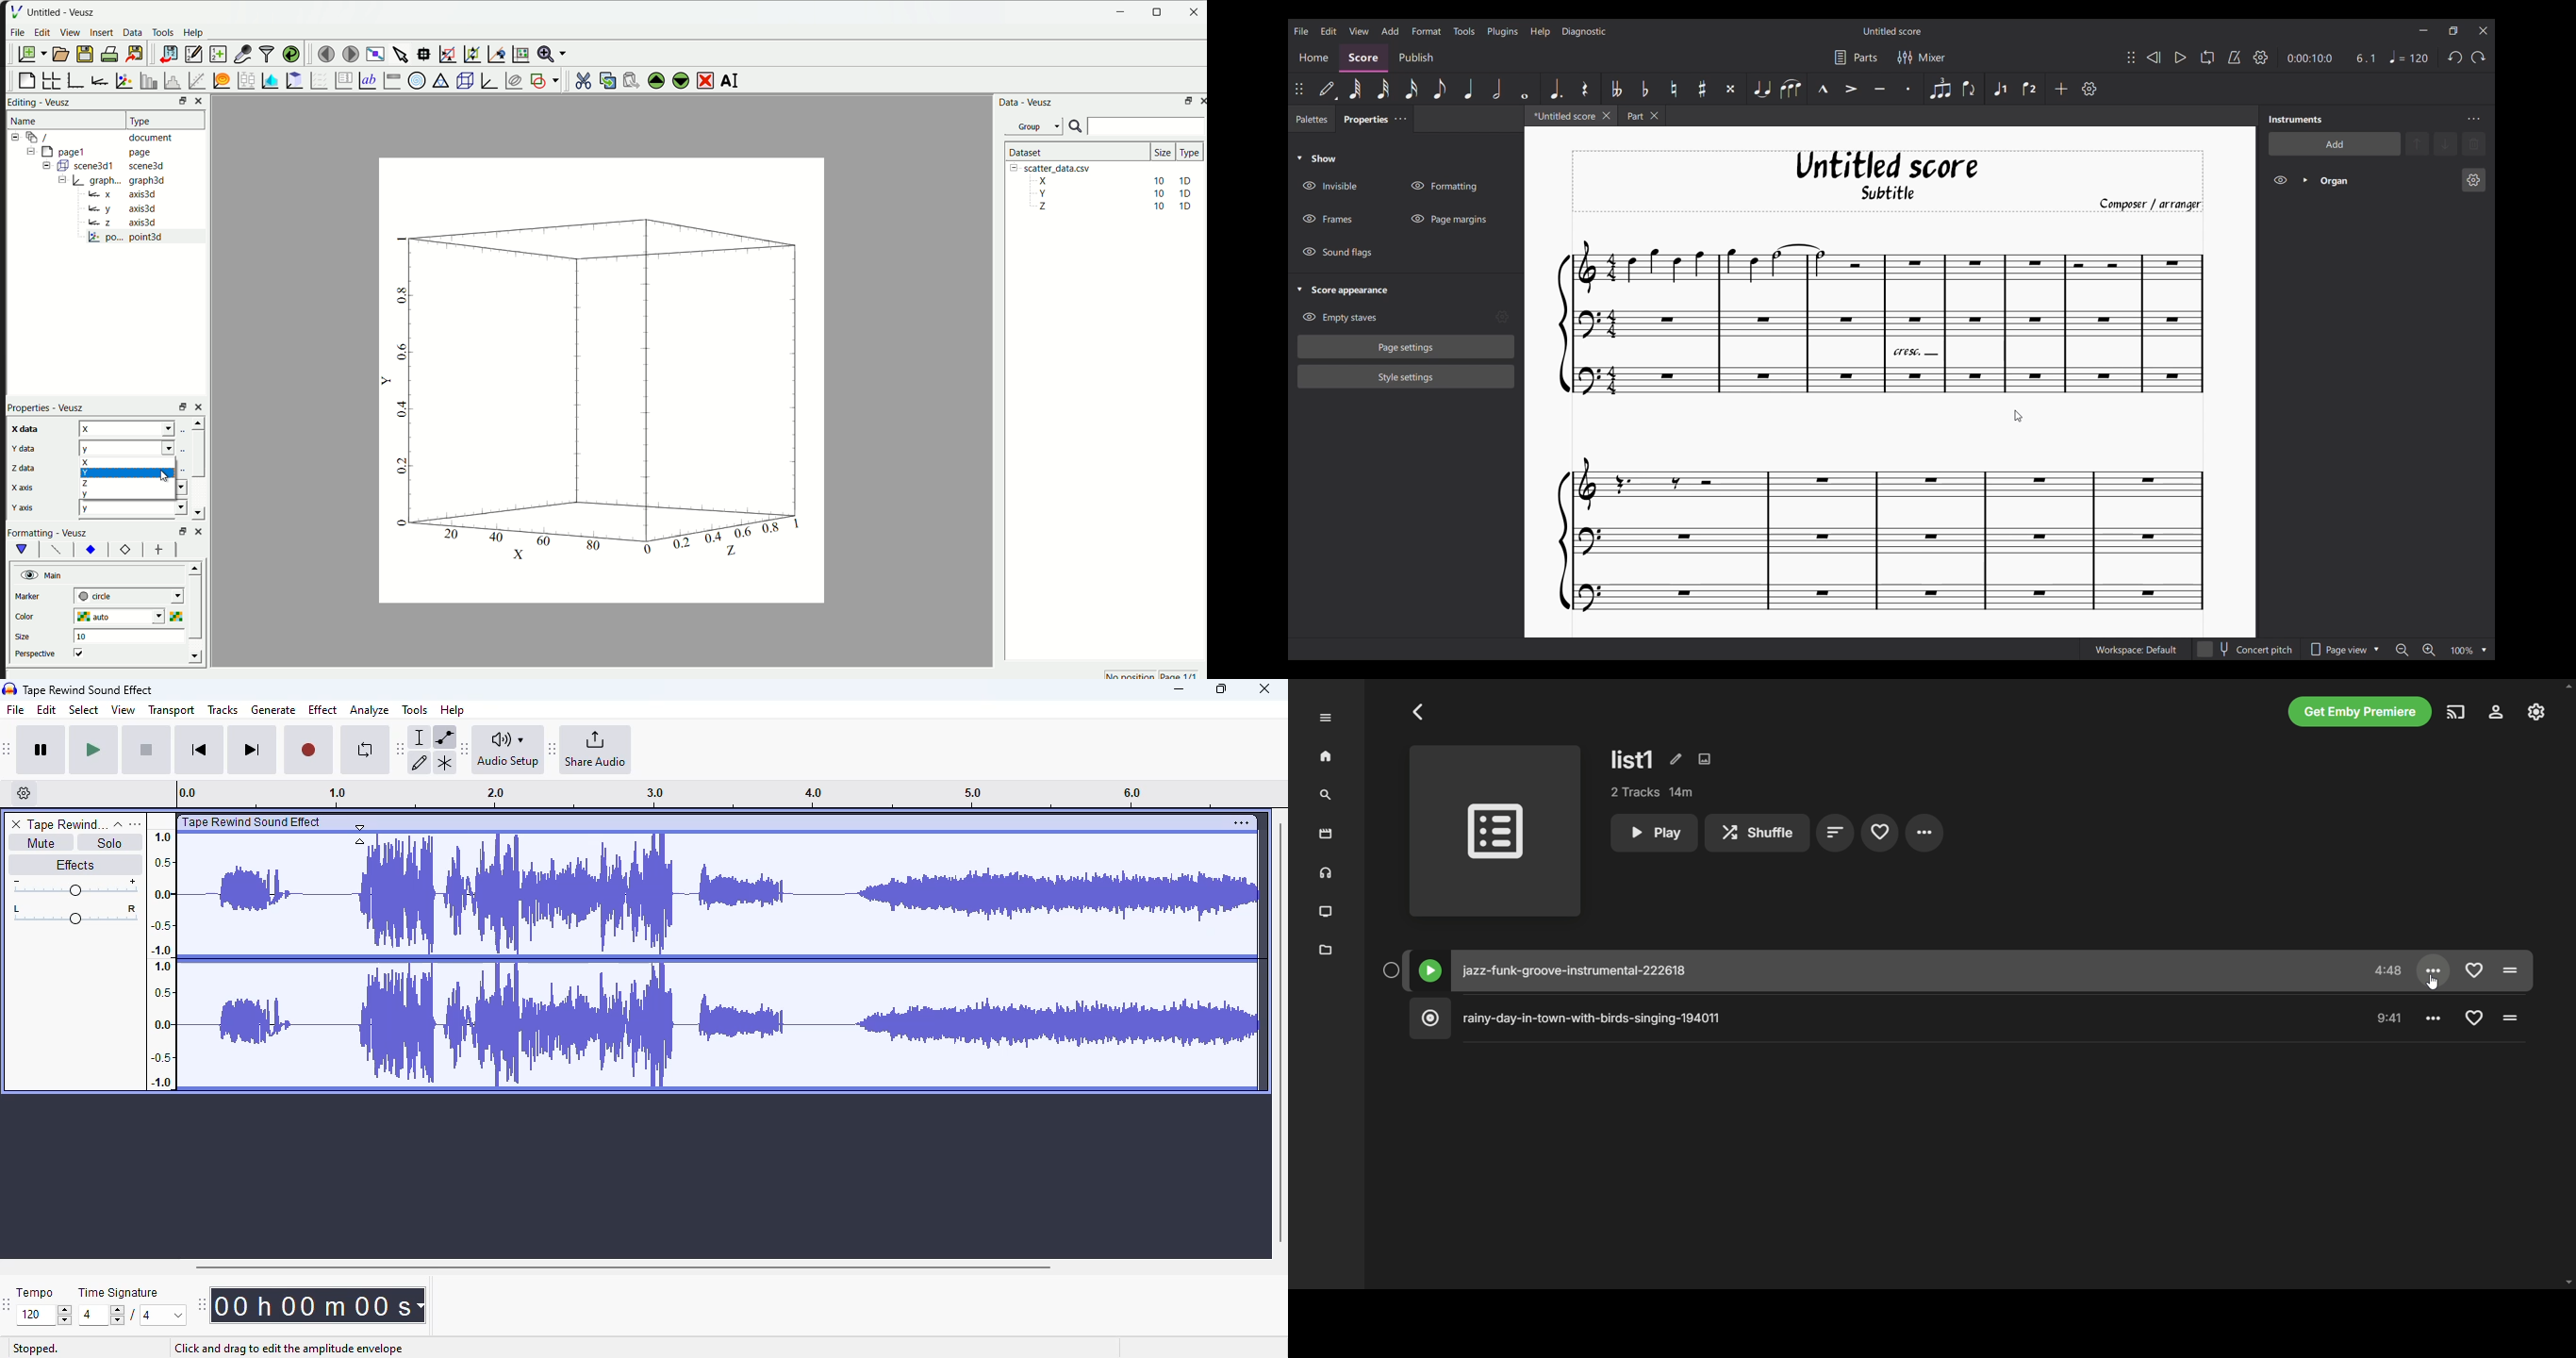 The image size is (2576, 1372). What do you see at coordinates (1406, 347) in the screenshot?
I see `Page settings` at bounding box center [1406, 347].